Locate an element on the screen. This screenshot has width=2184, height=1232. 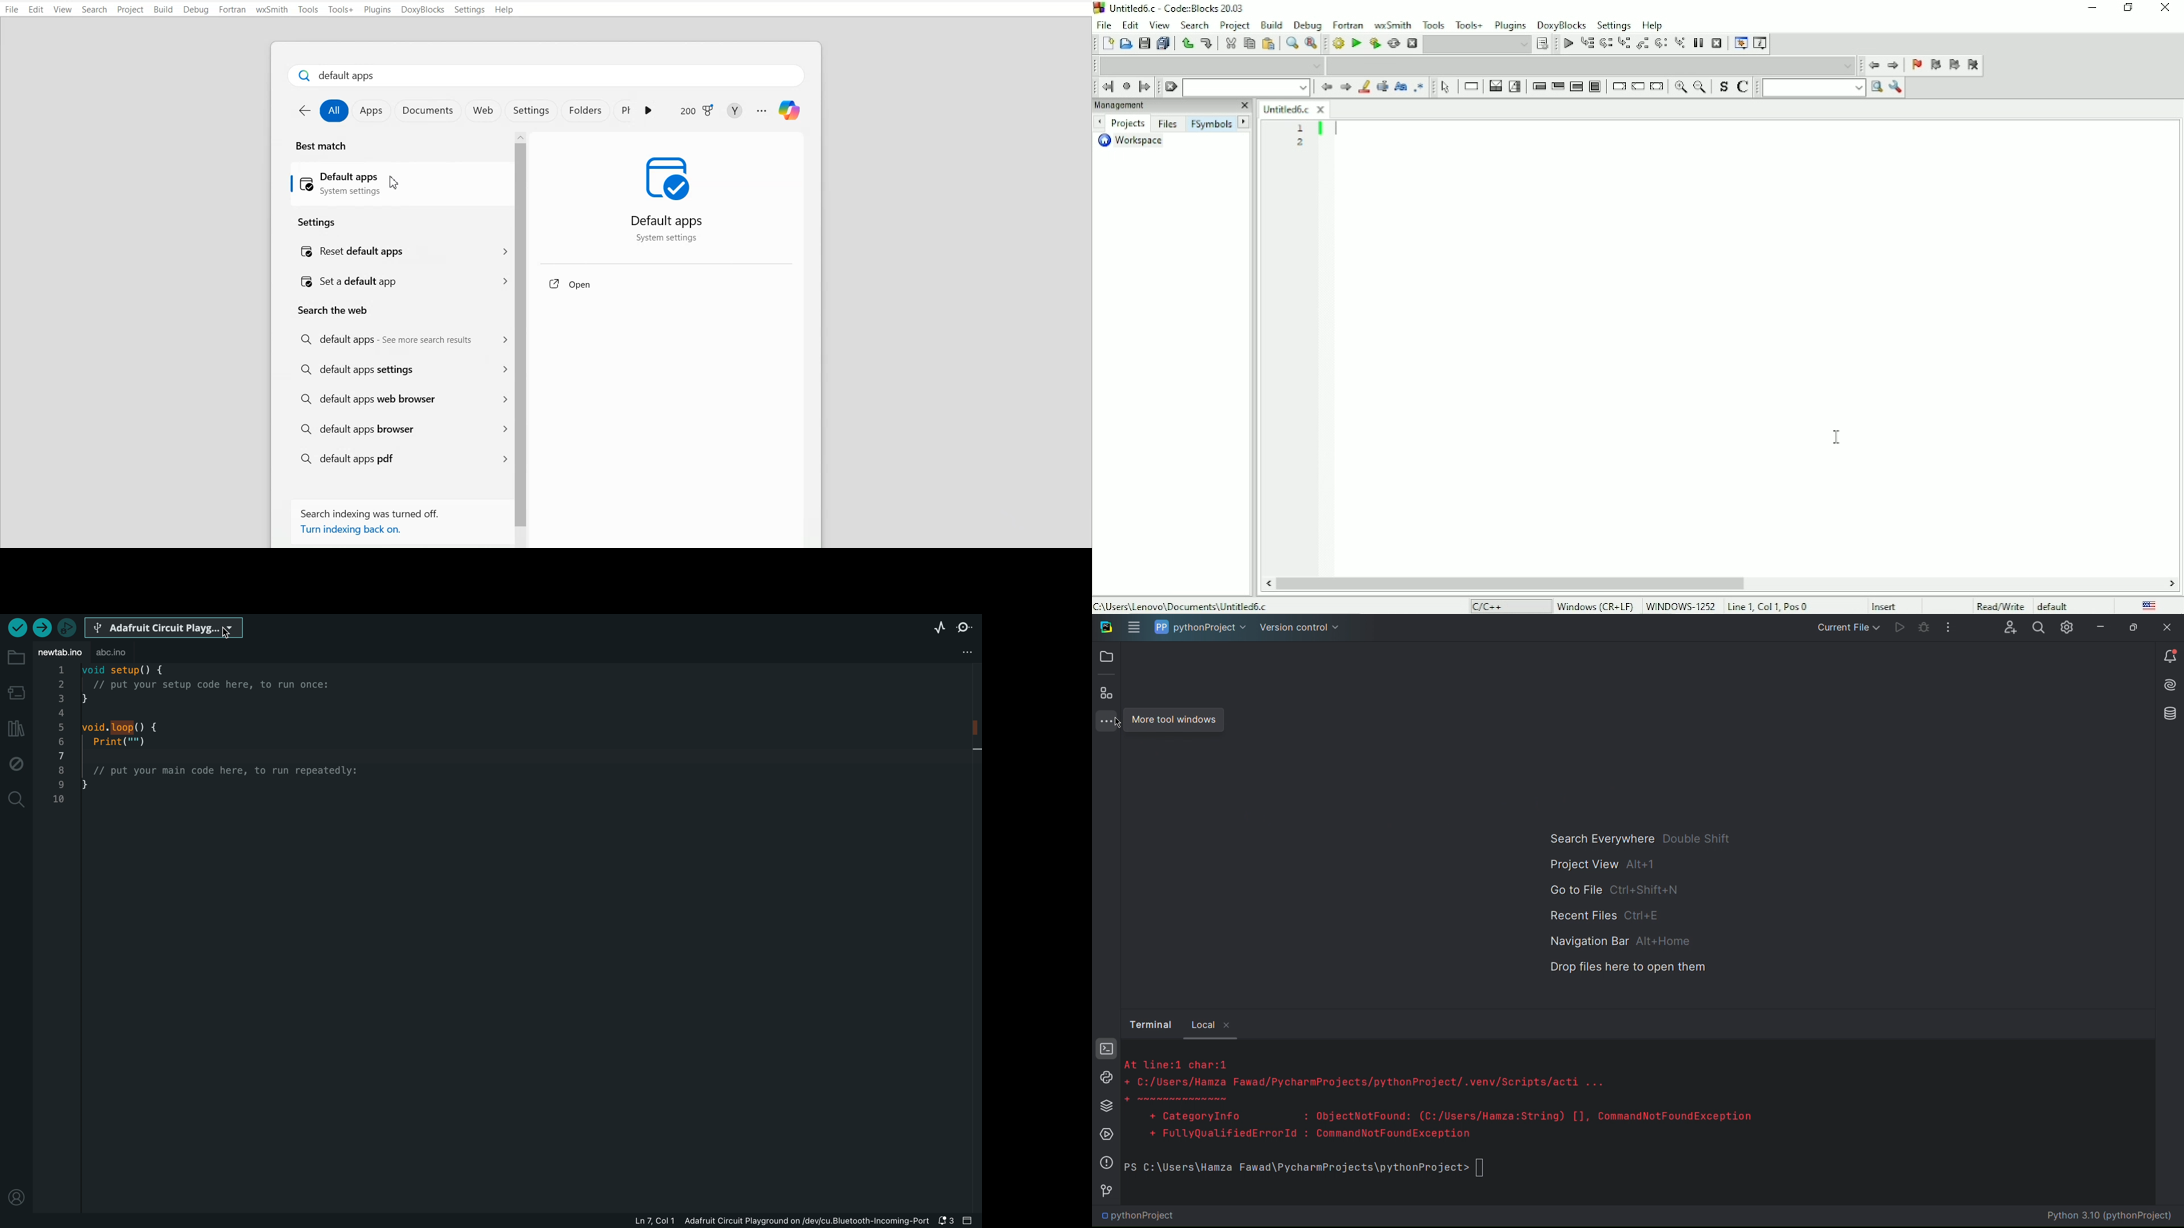
Run search is located at coordinates (1823, 88).